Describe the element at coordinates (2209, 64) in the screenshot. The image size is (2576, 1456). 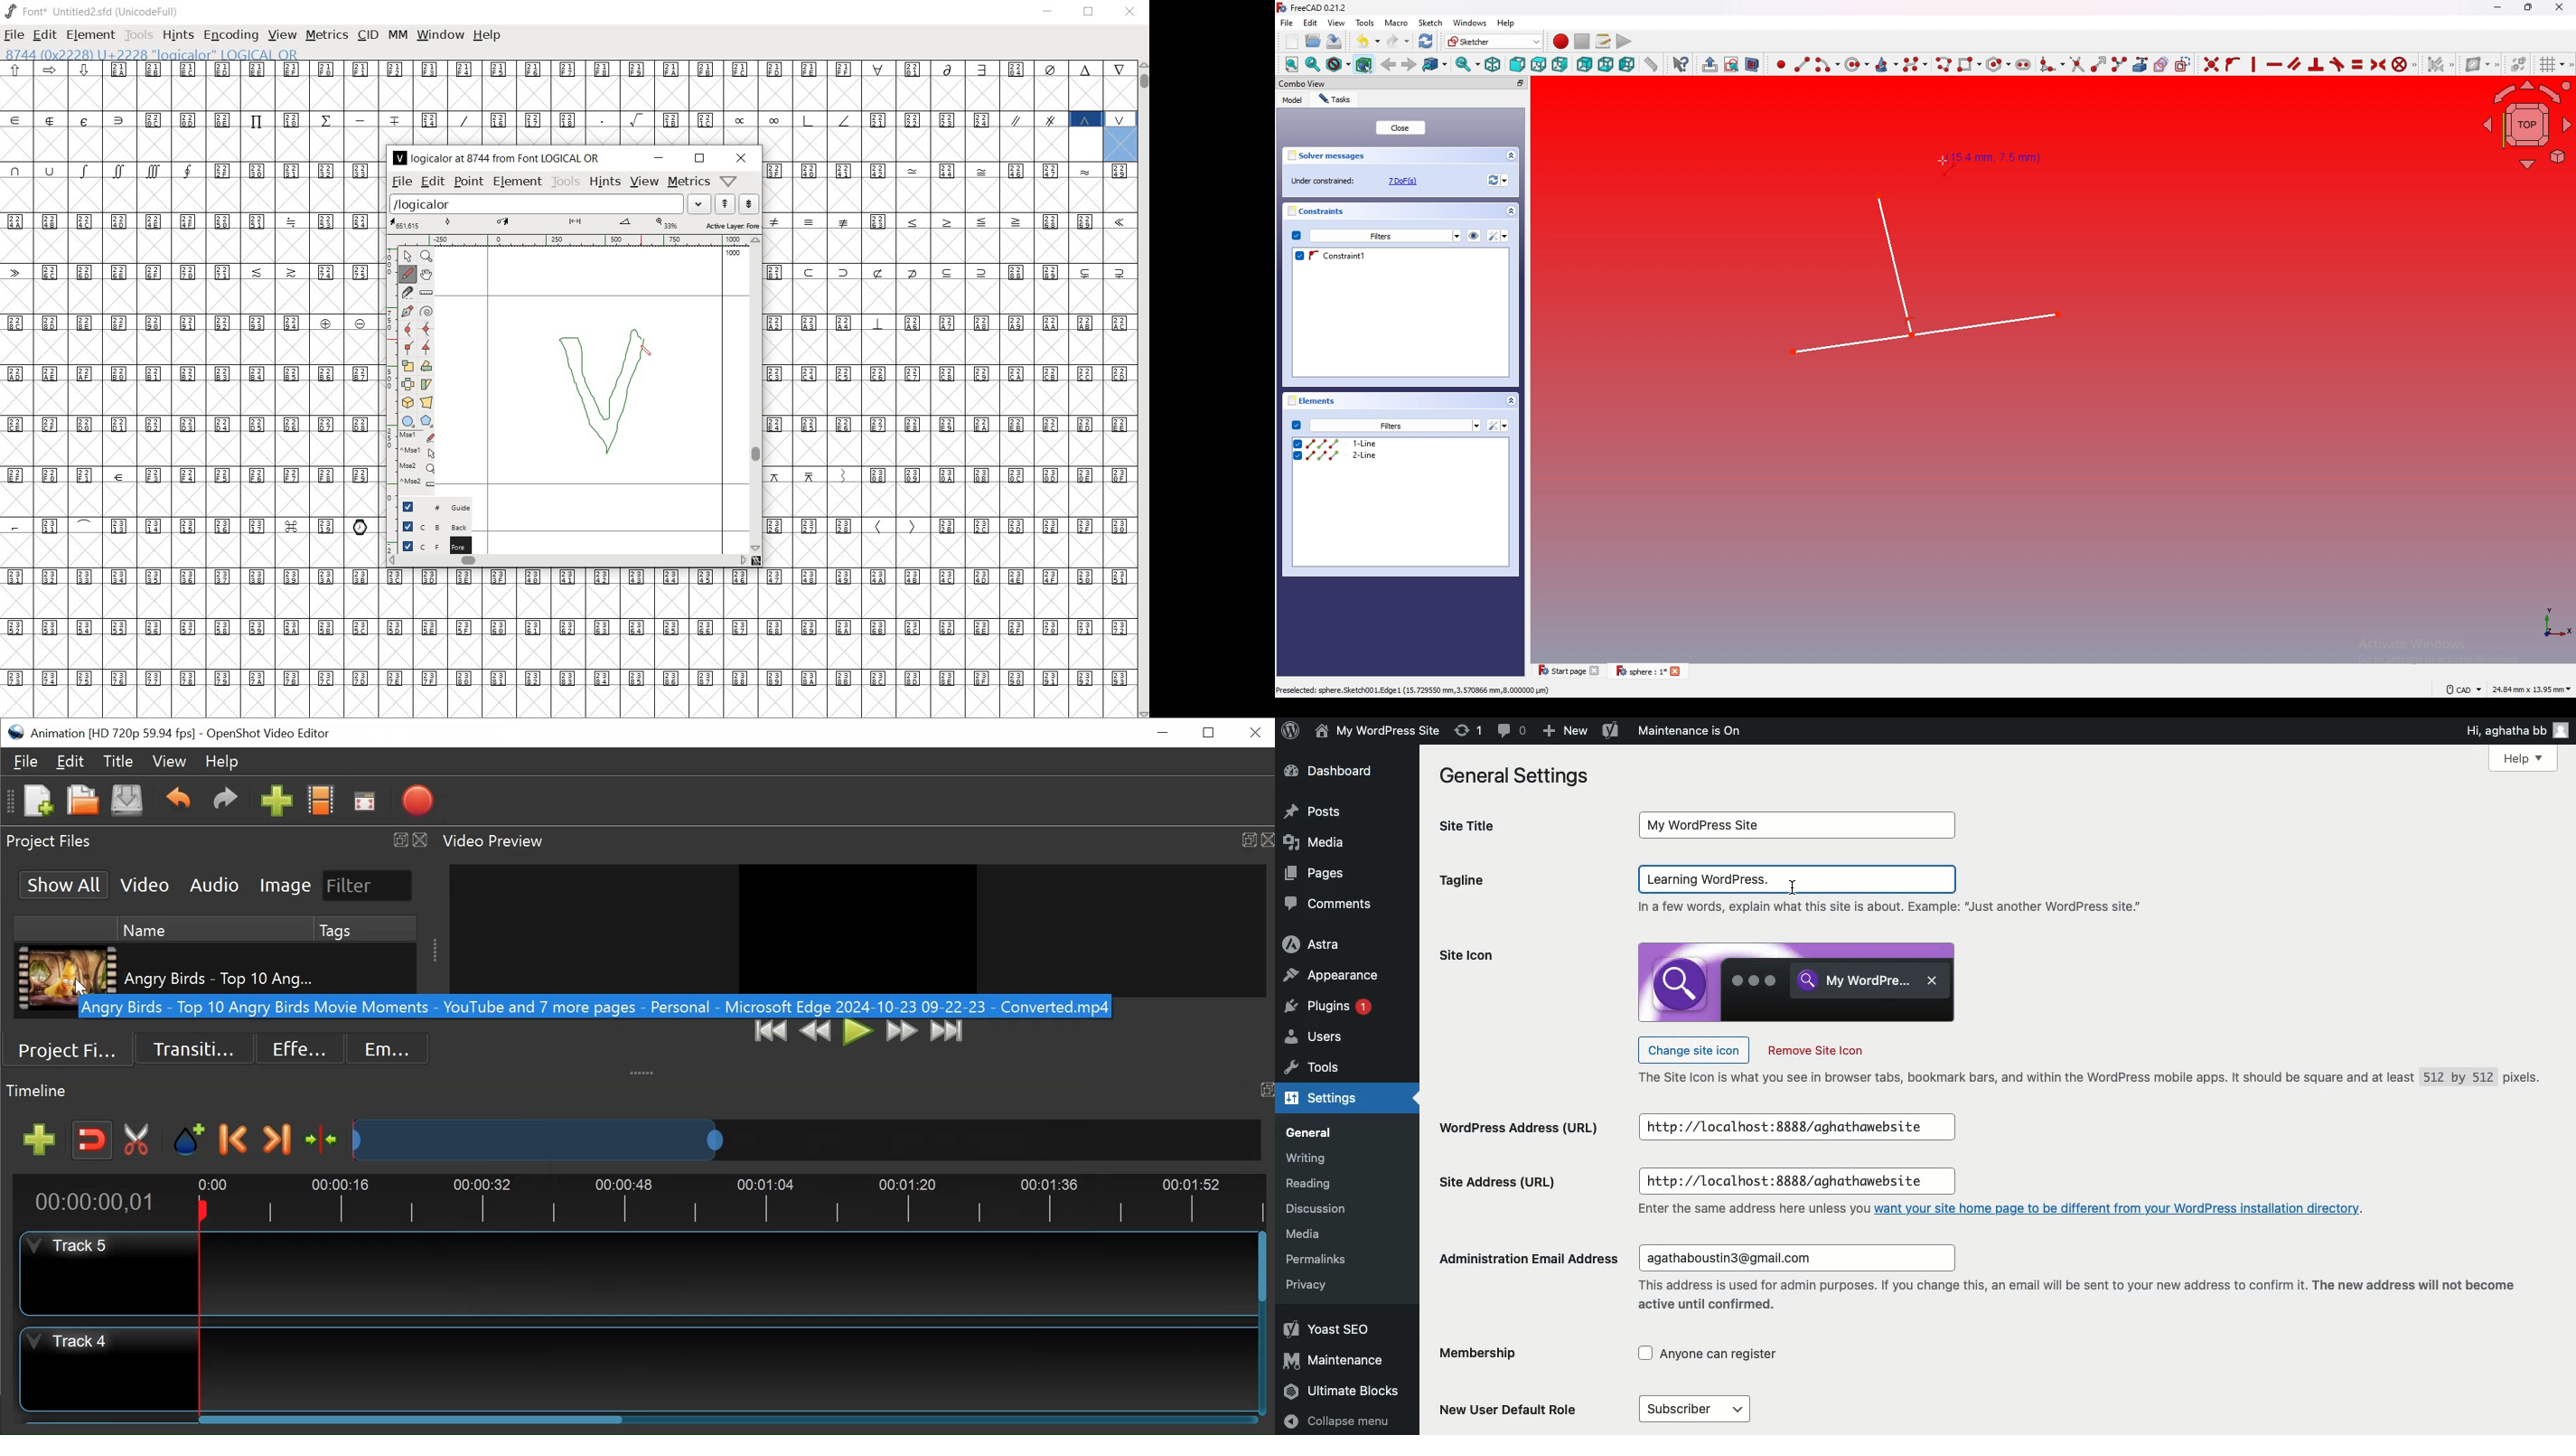
I see `Constrain coincident` at that location.